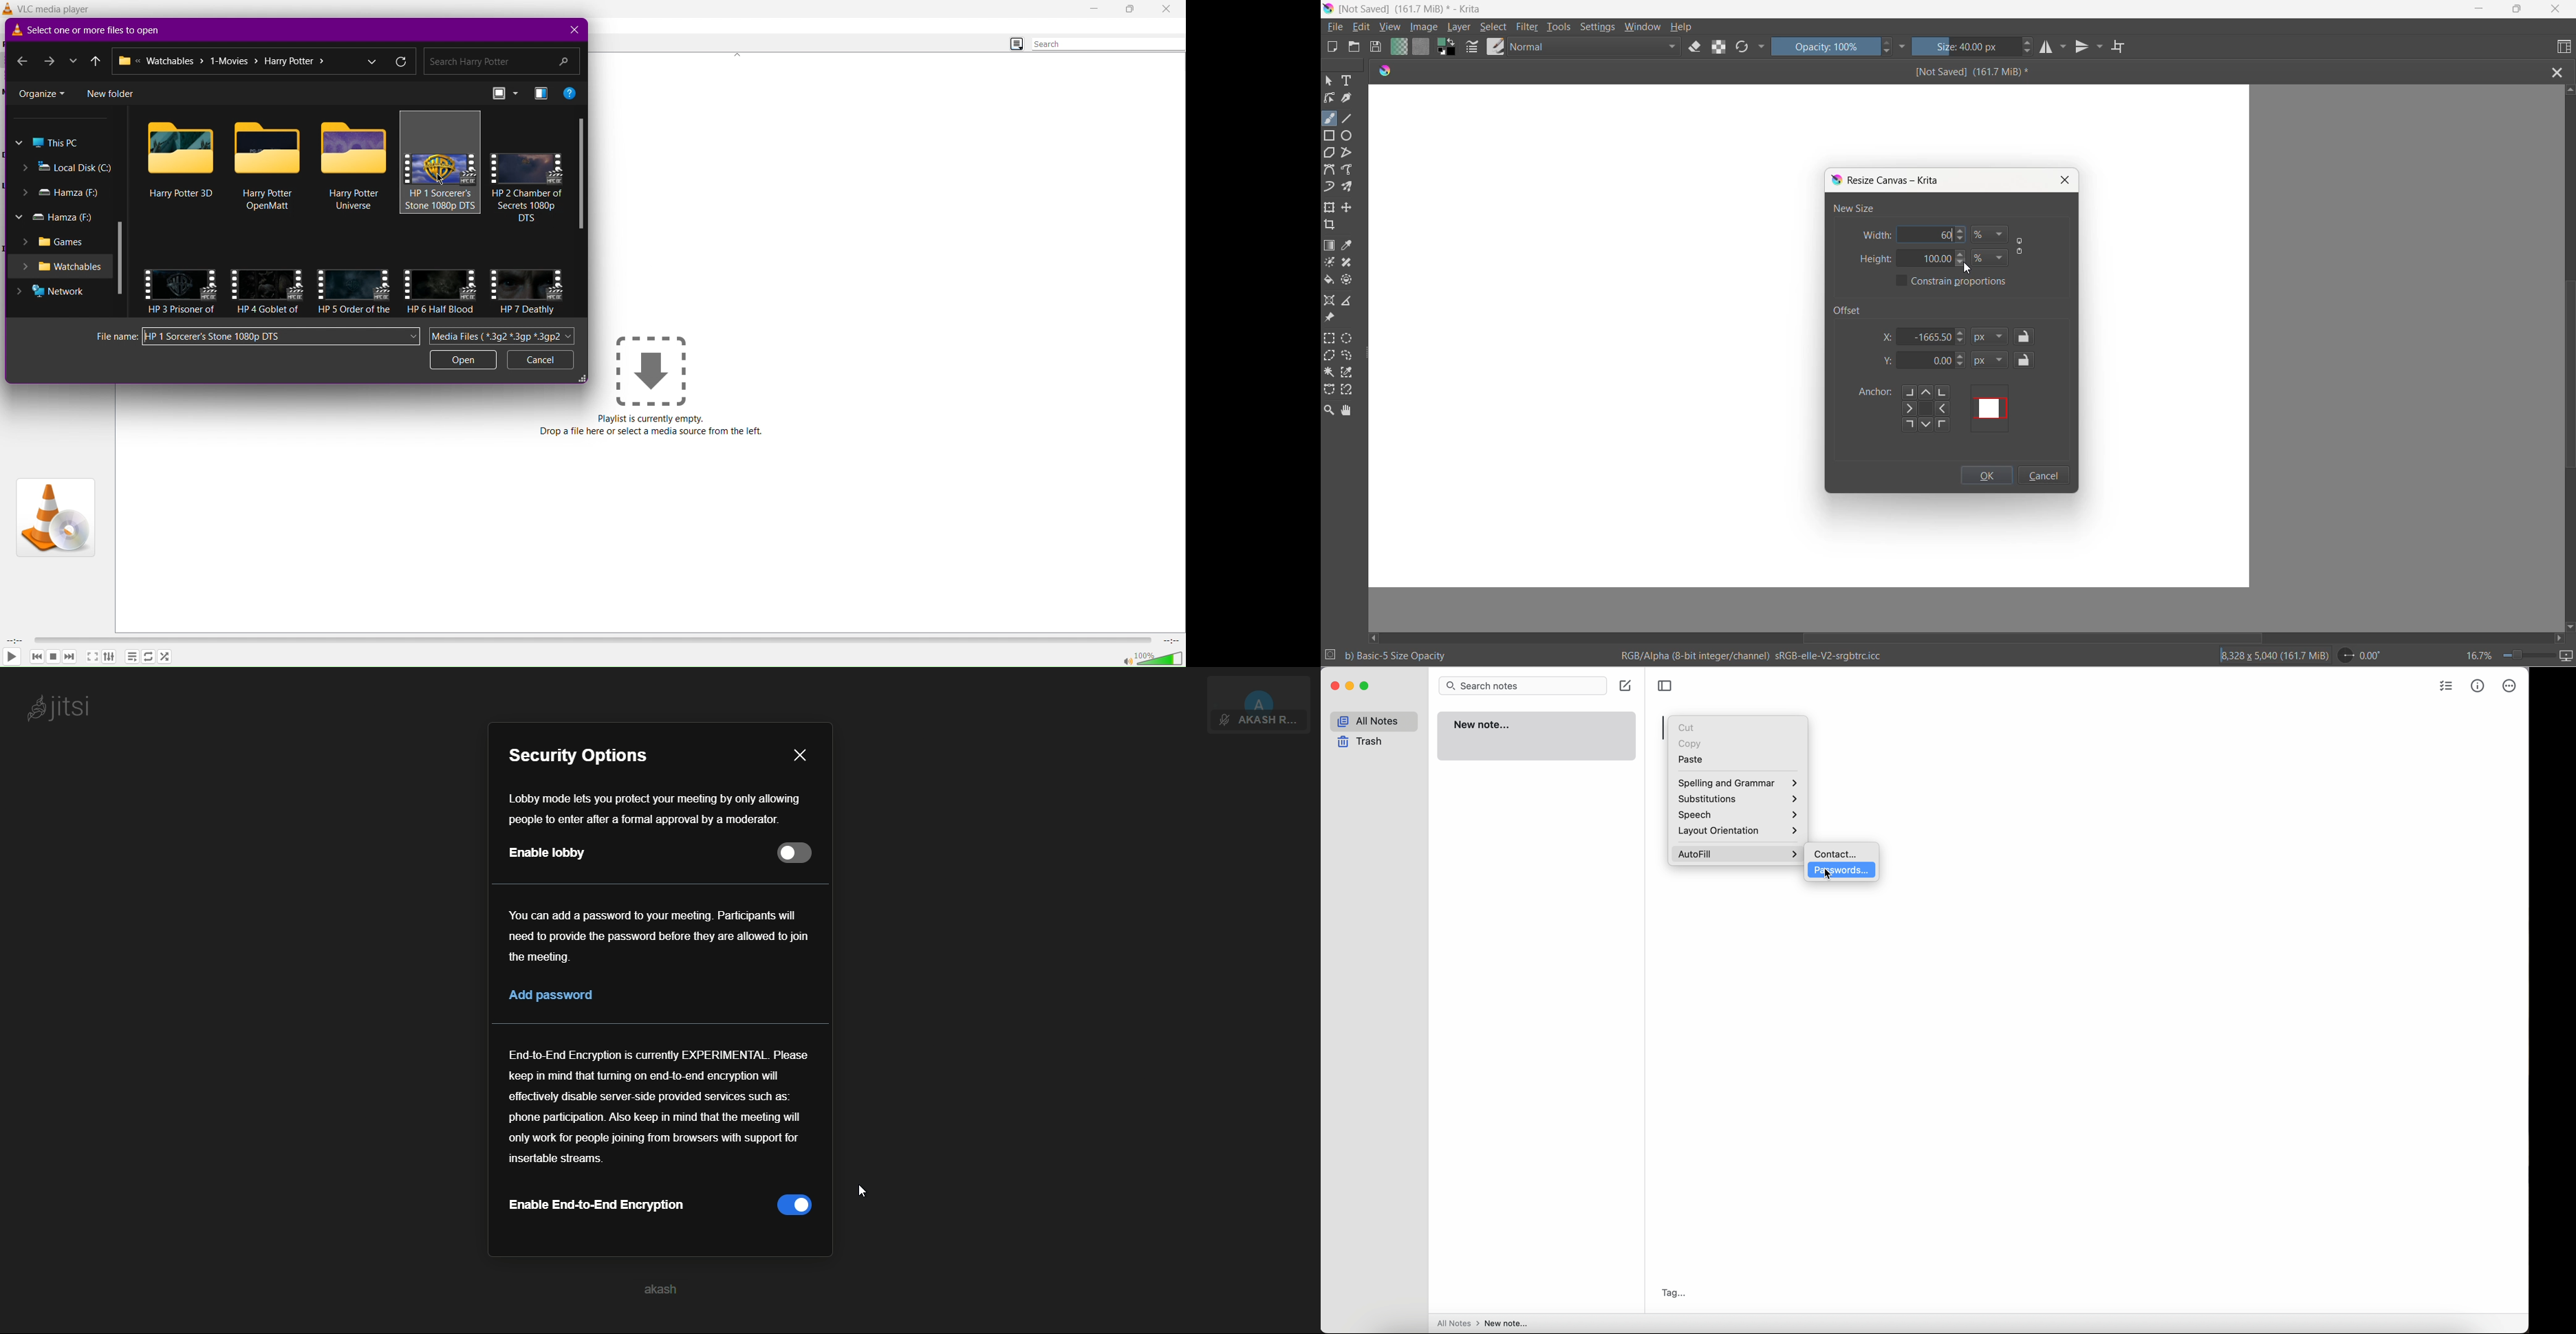 The height and width of the screenshot is (1344, 2576). What do you see at coordinates (1926, 259) in the screenshot?
I see `height value box` at bounding box center [1926, 259].